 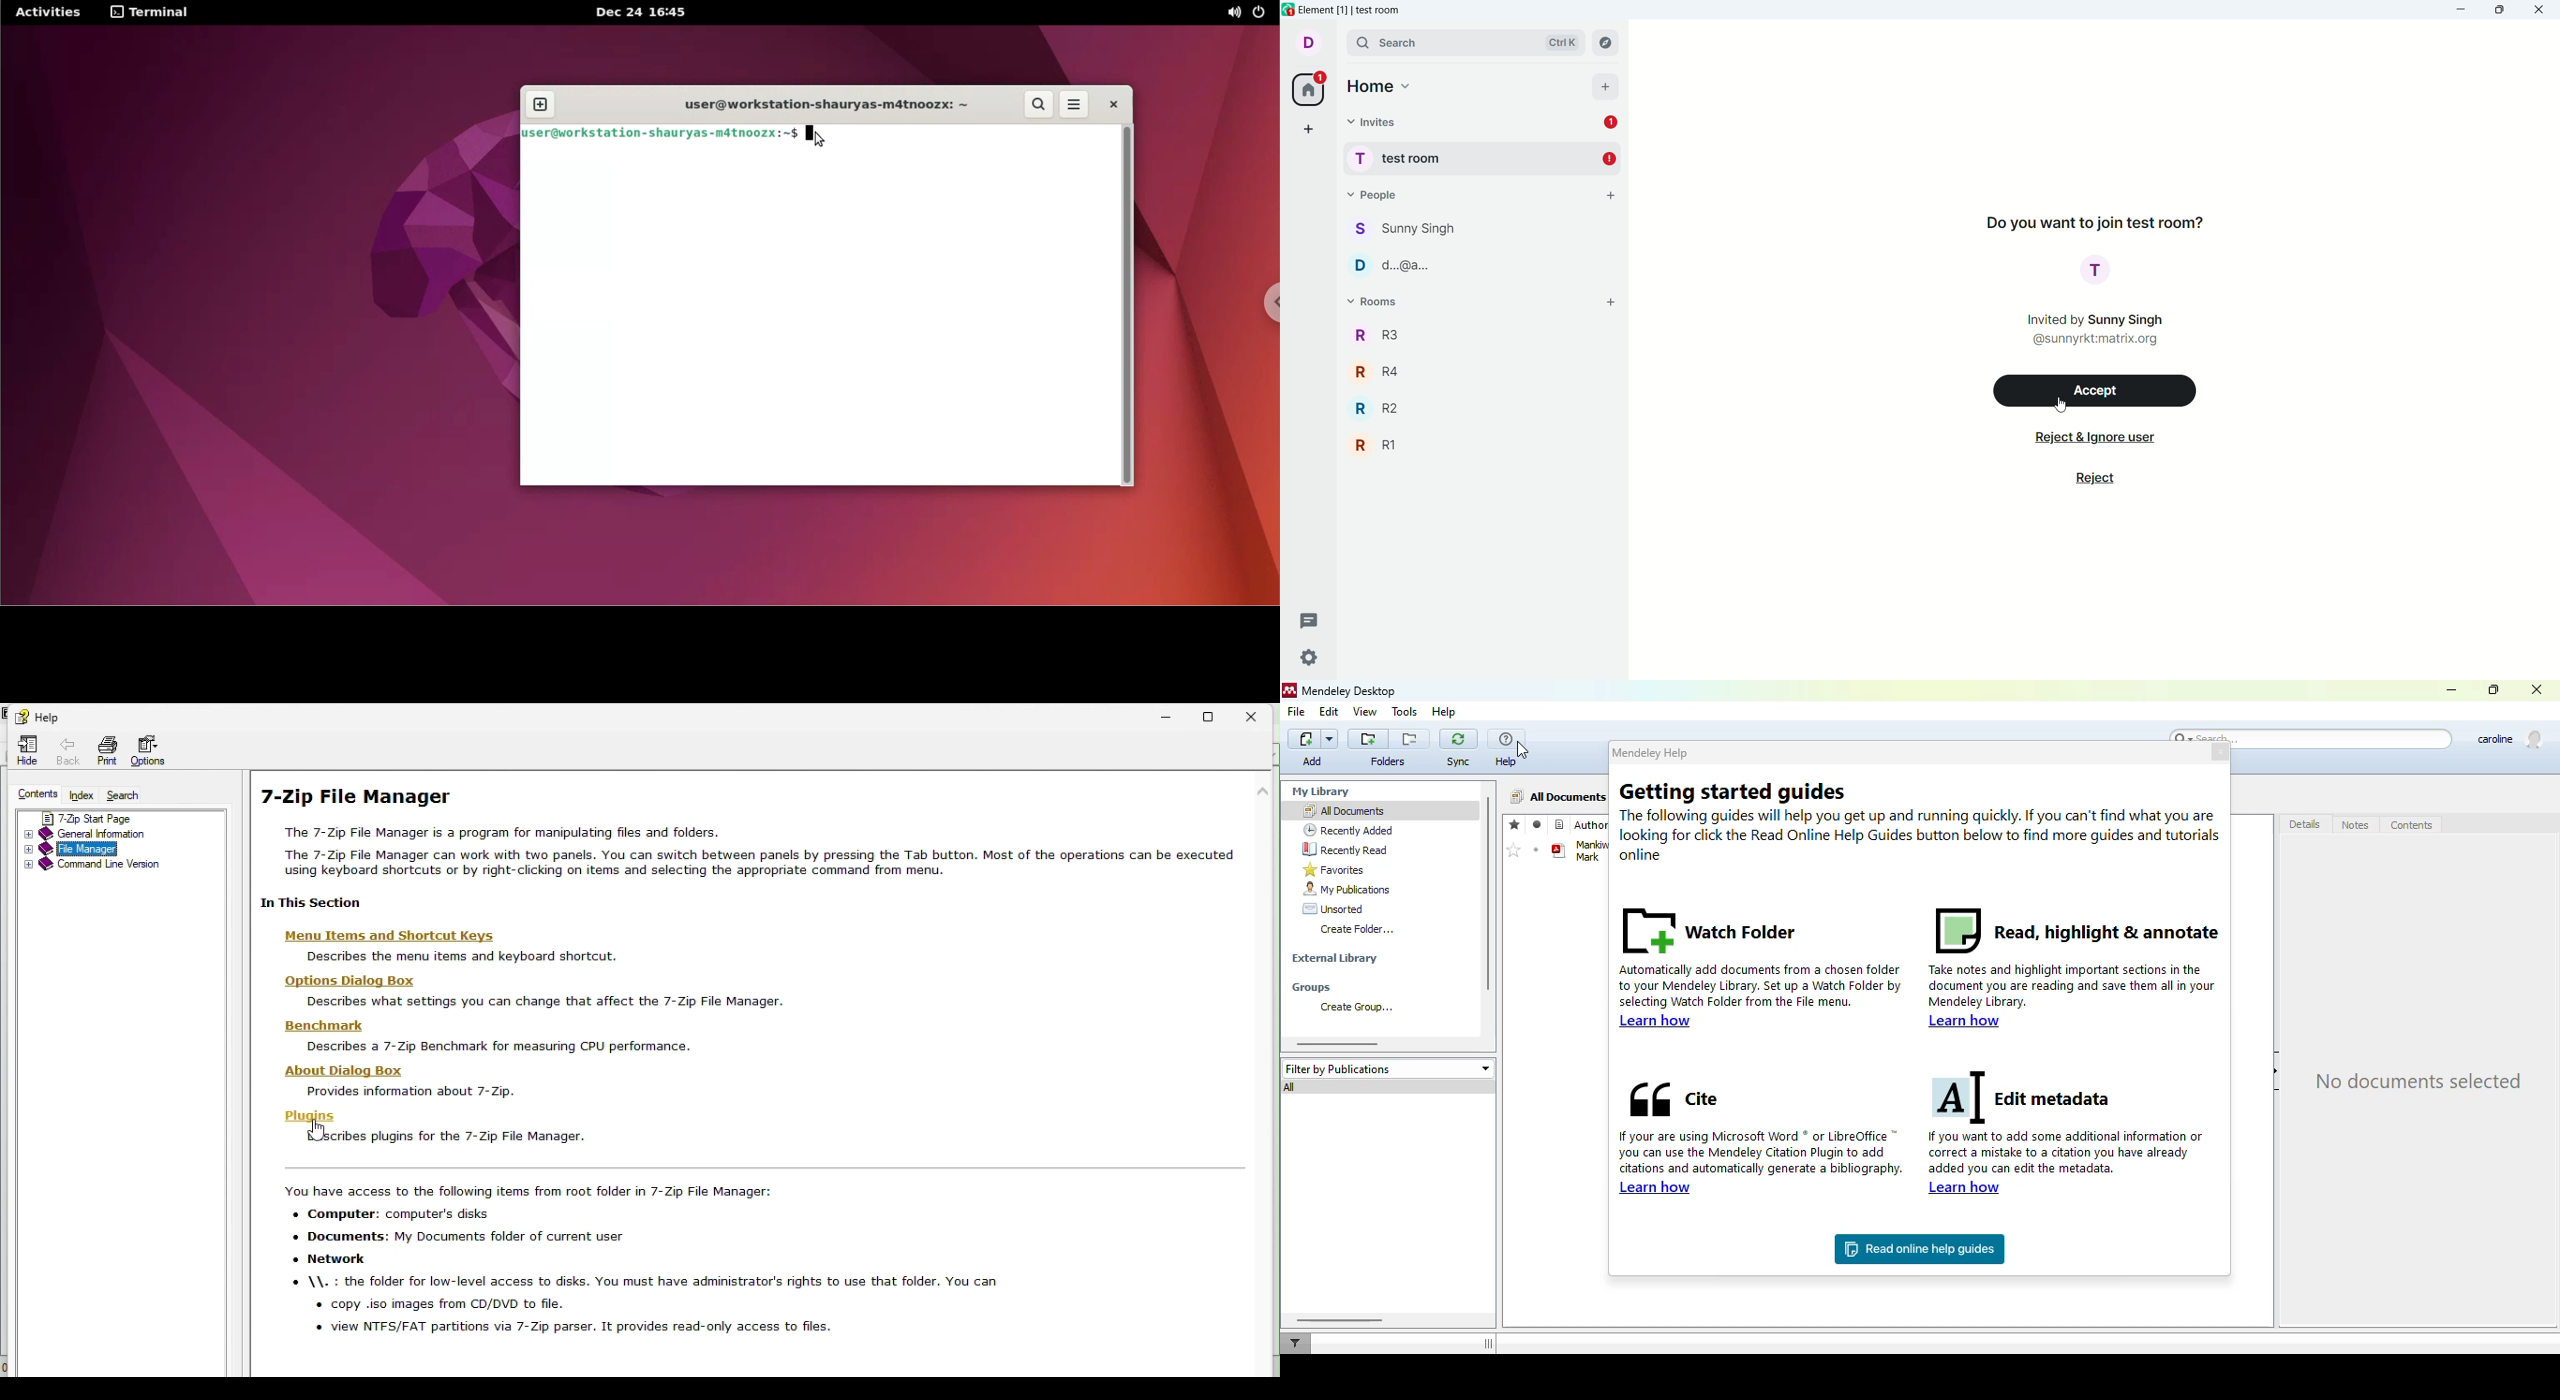 What do you see at coordinates (36, 792) in the screenshot?
I see `Content ` at bounding box center [36, 792].